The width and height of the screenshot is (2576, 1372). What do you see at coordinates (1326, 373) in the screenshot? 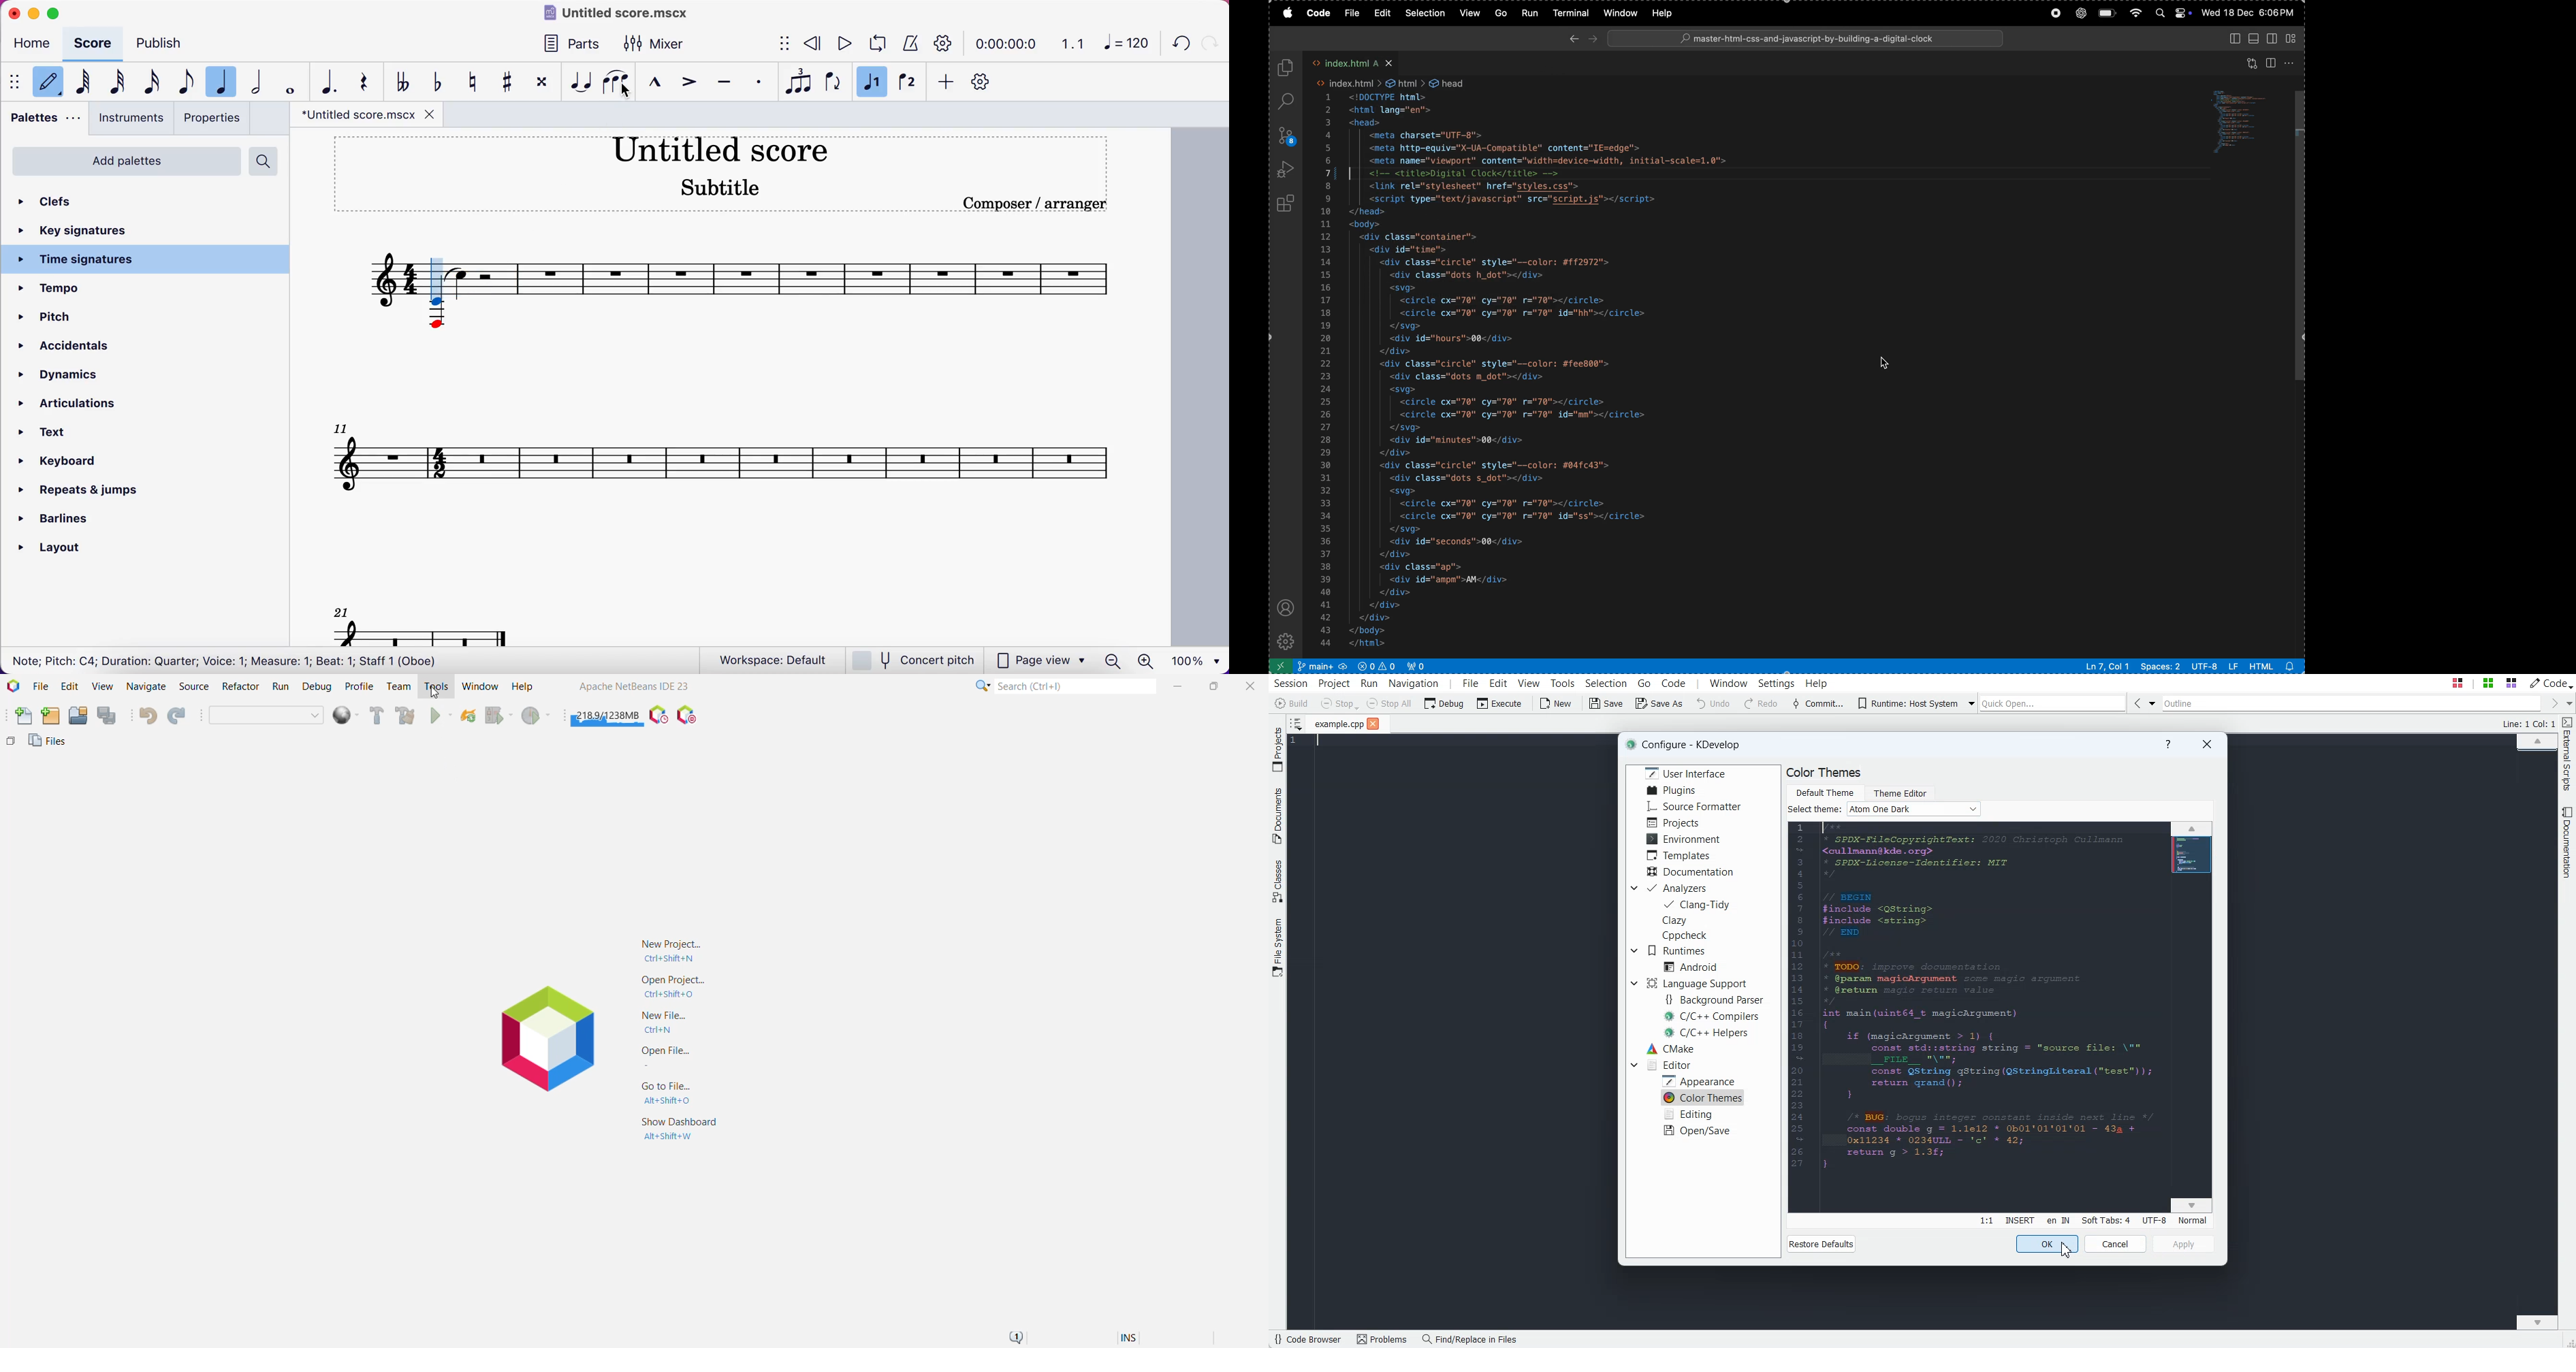
I see `Line Number` at bounding box center [1326, 373].